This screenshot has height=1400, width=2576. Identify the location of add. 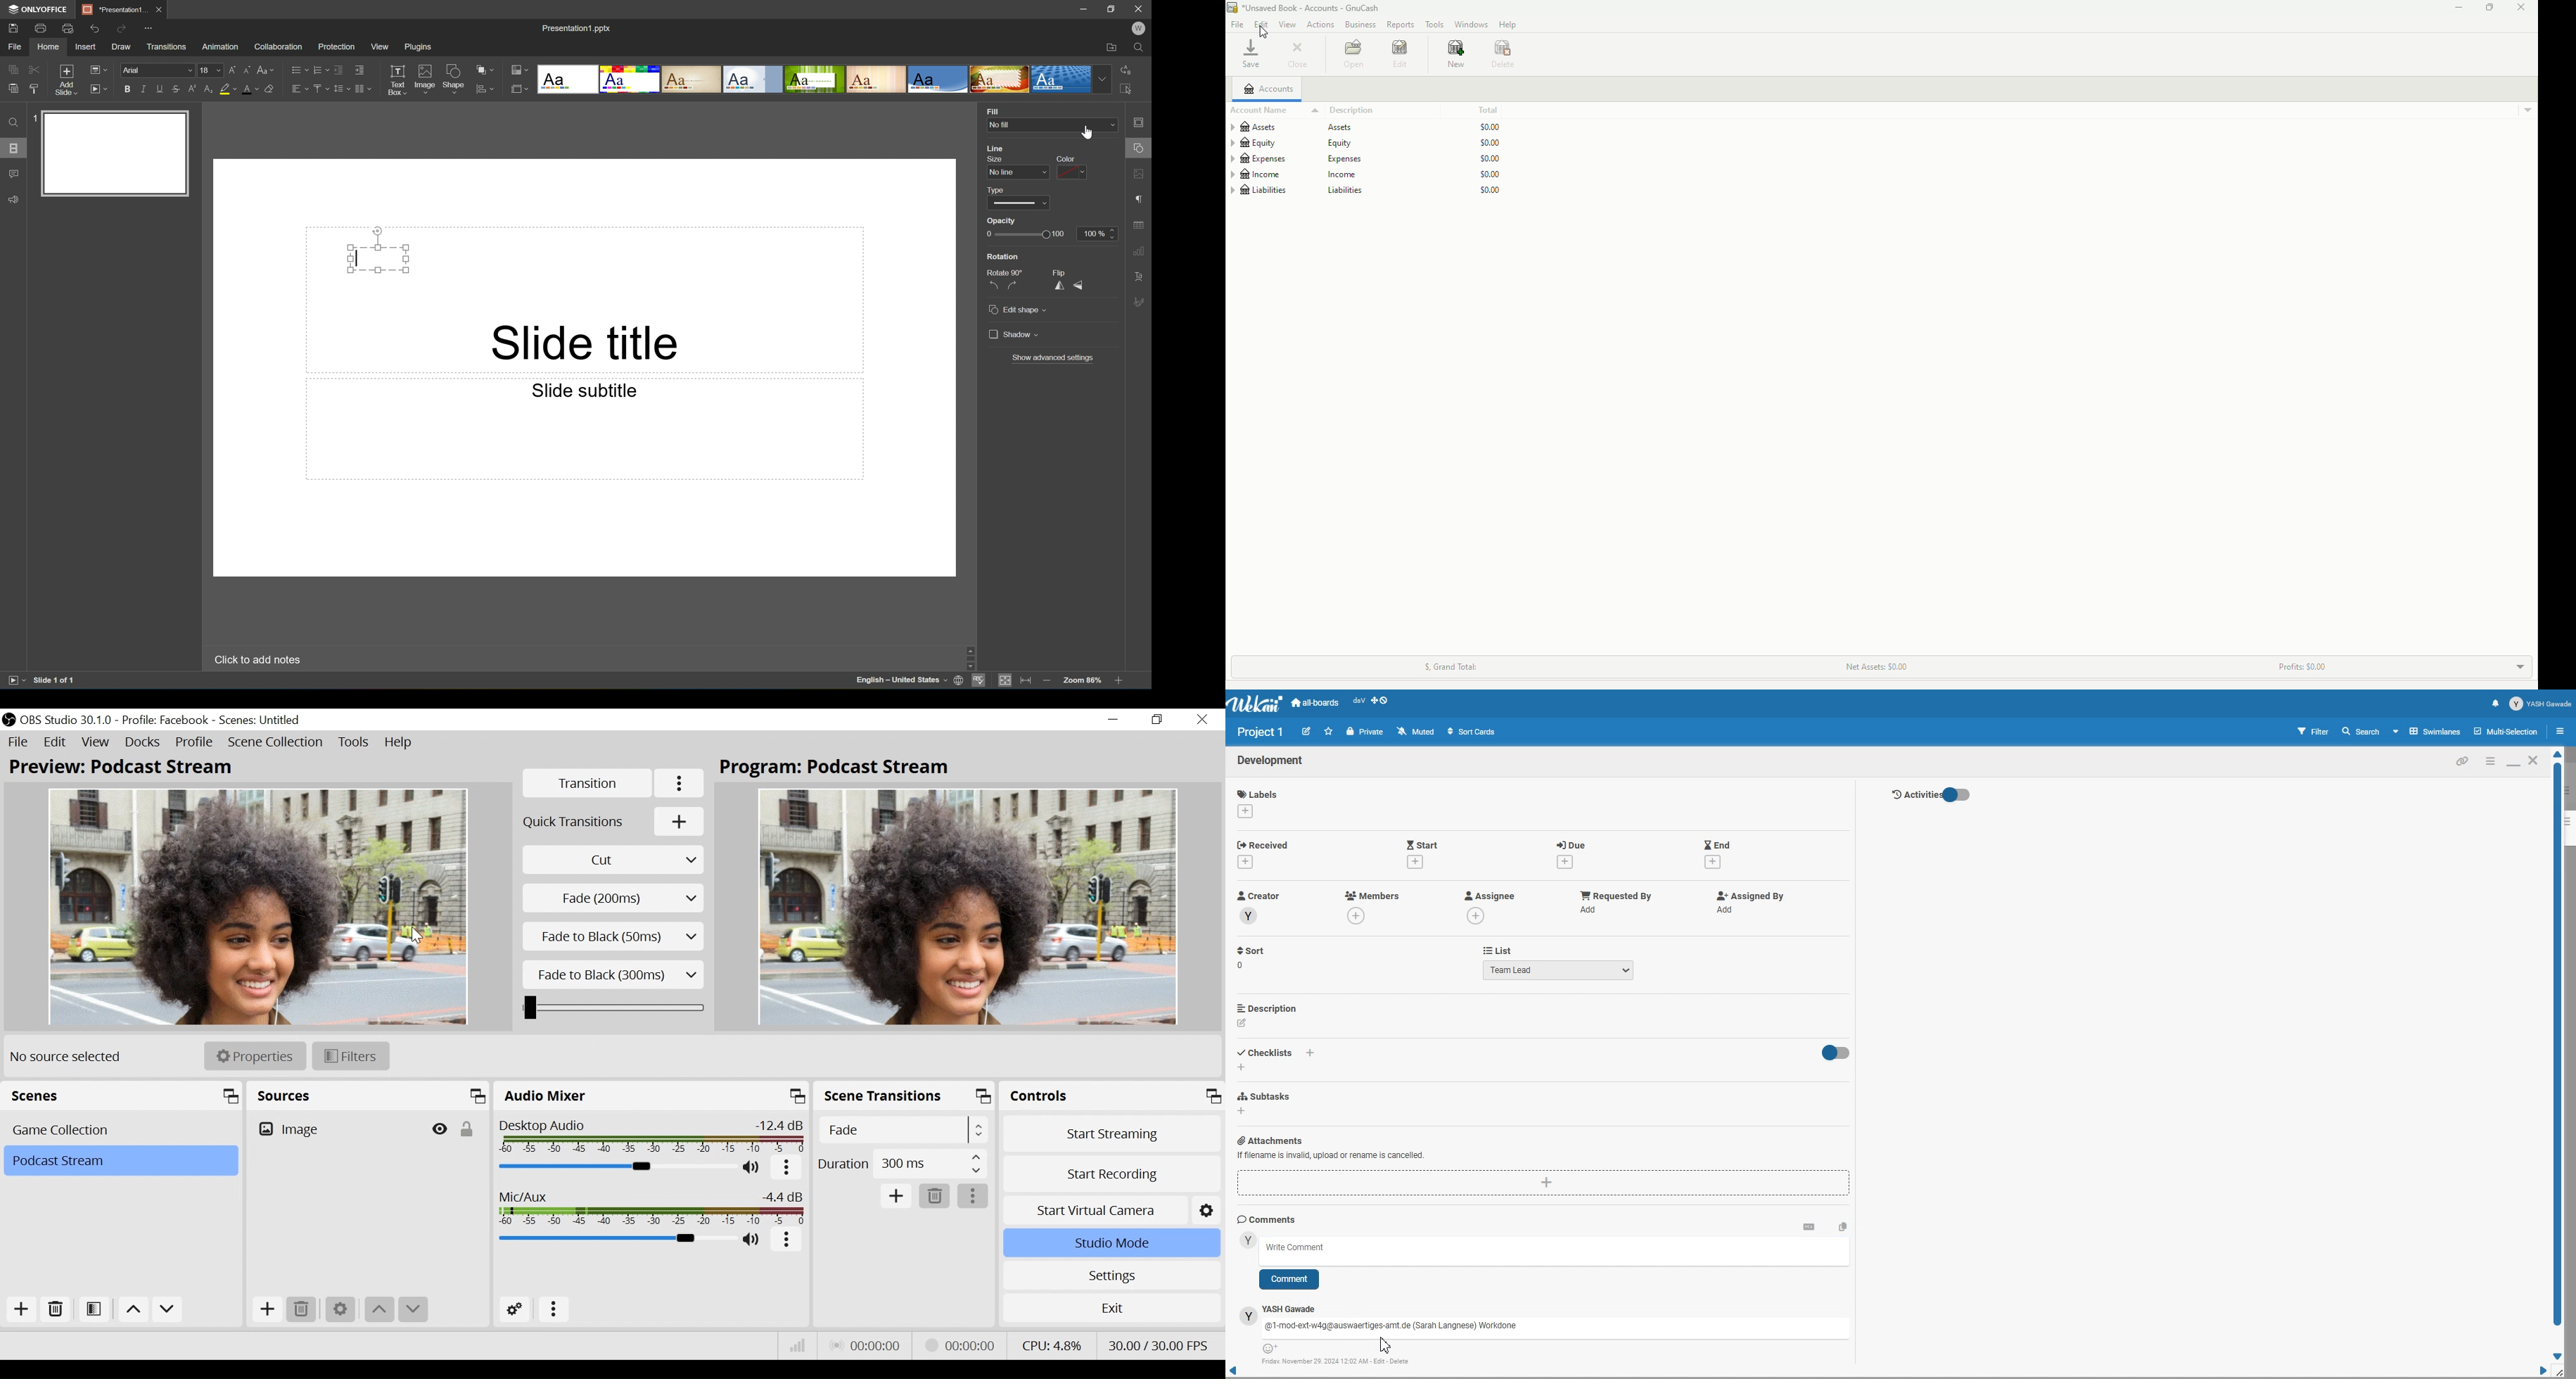
(1562, 862).